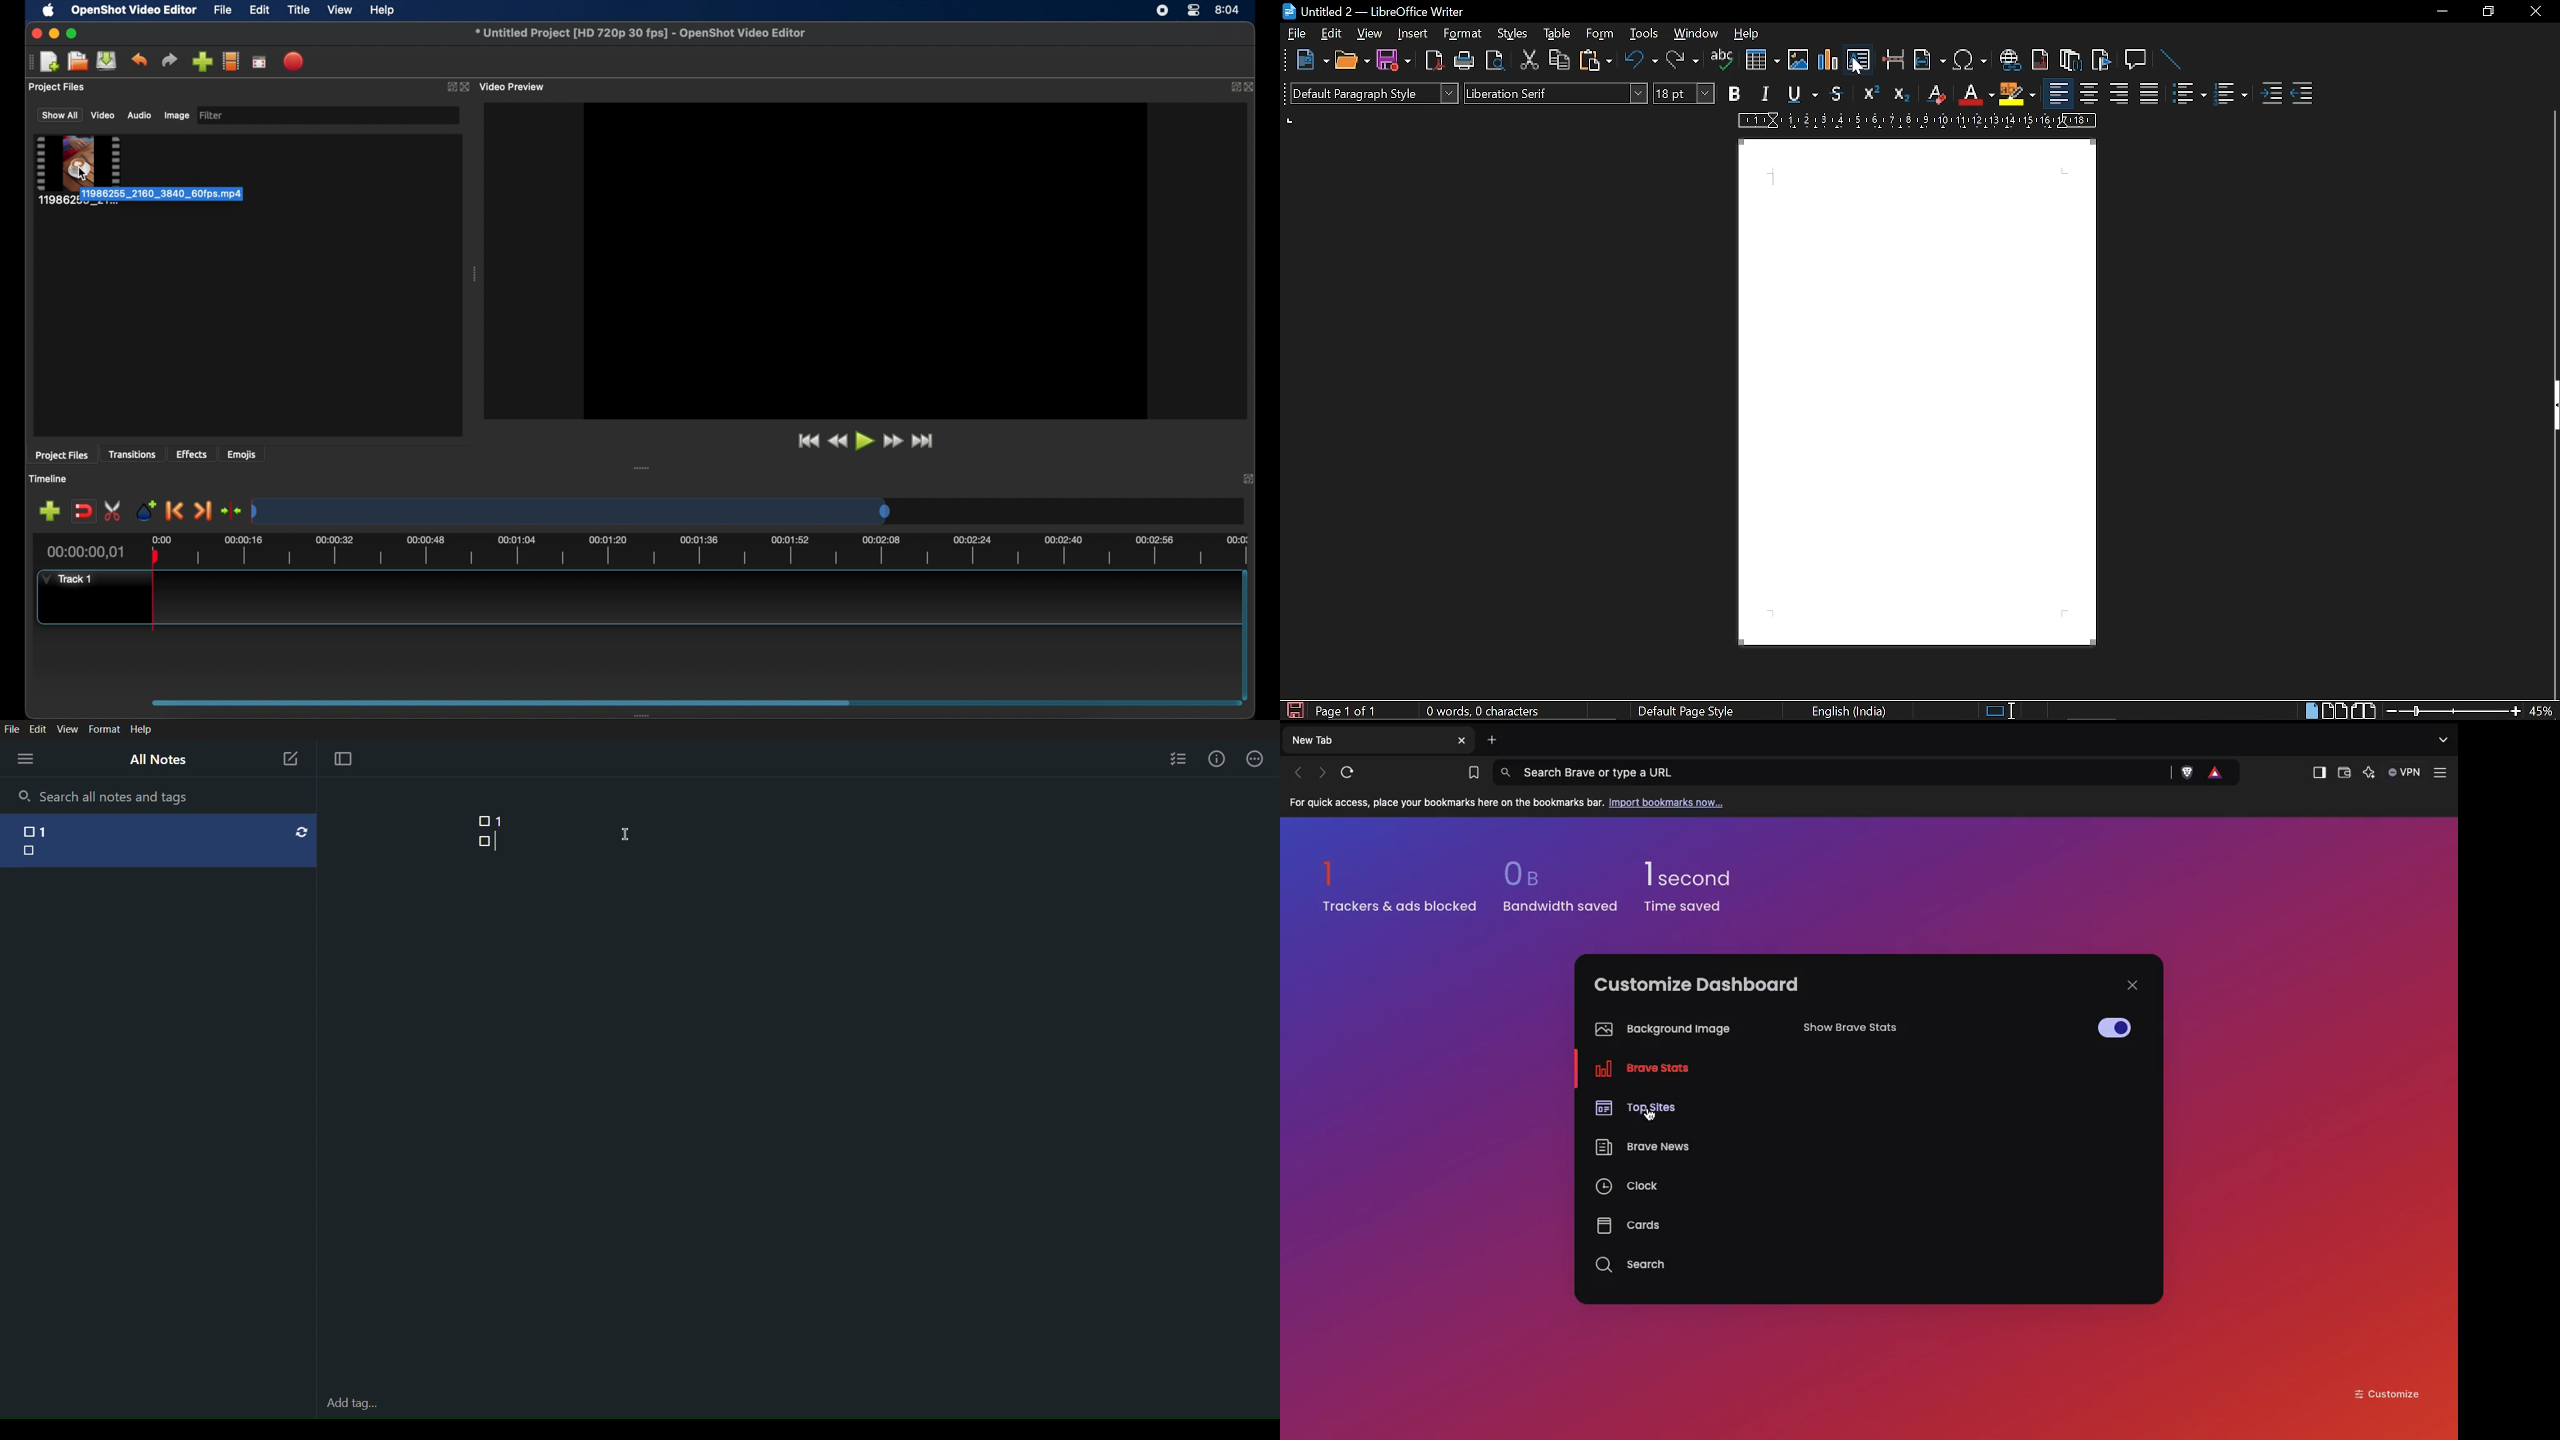  Describe the element at coordinates (2166, 59) in the screenshot. I see `insert line` at that location.